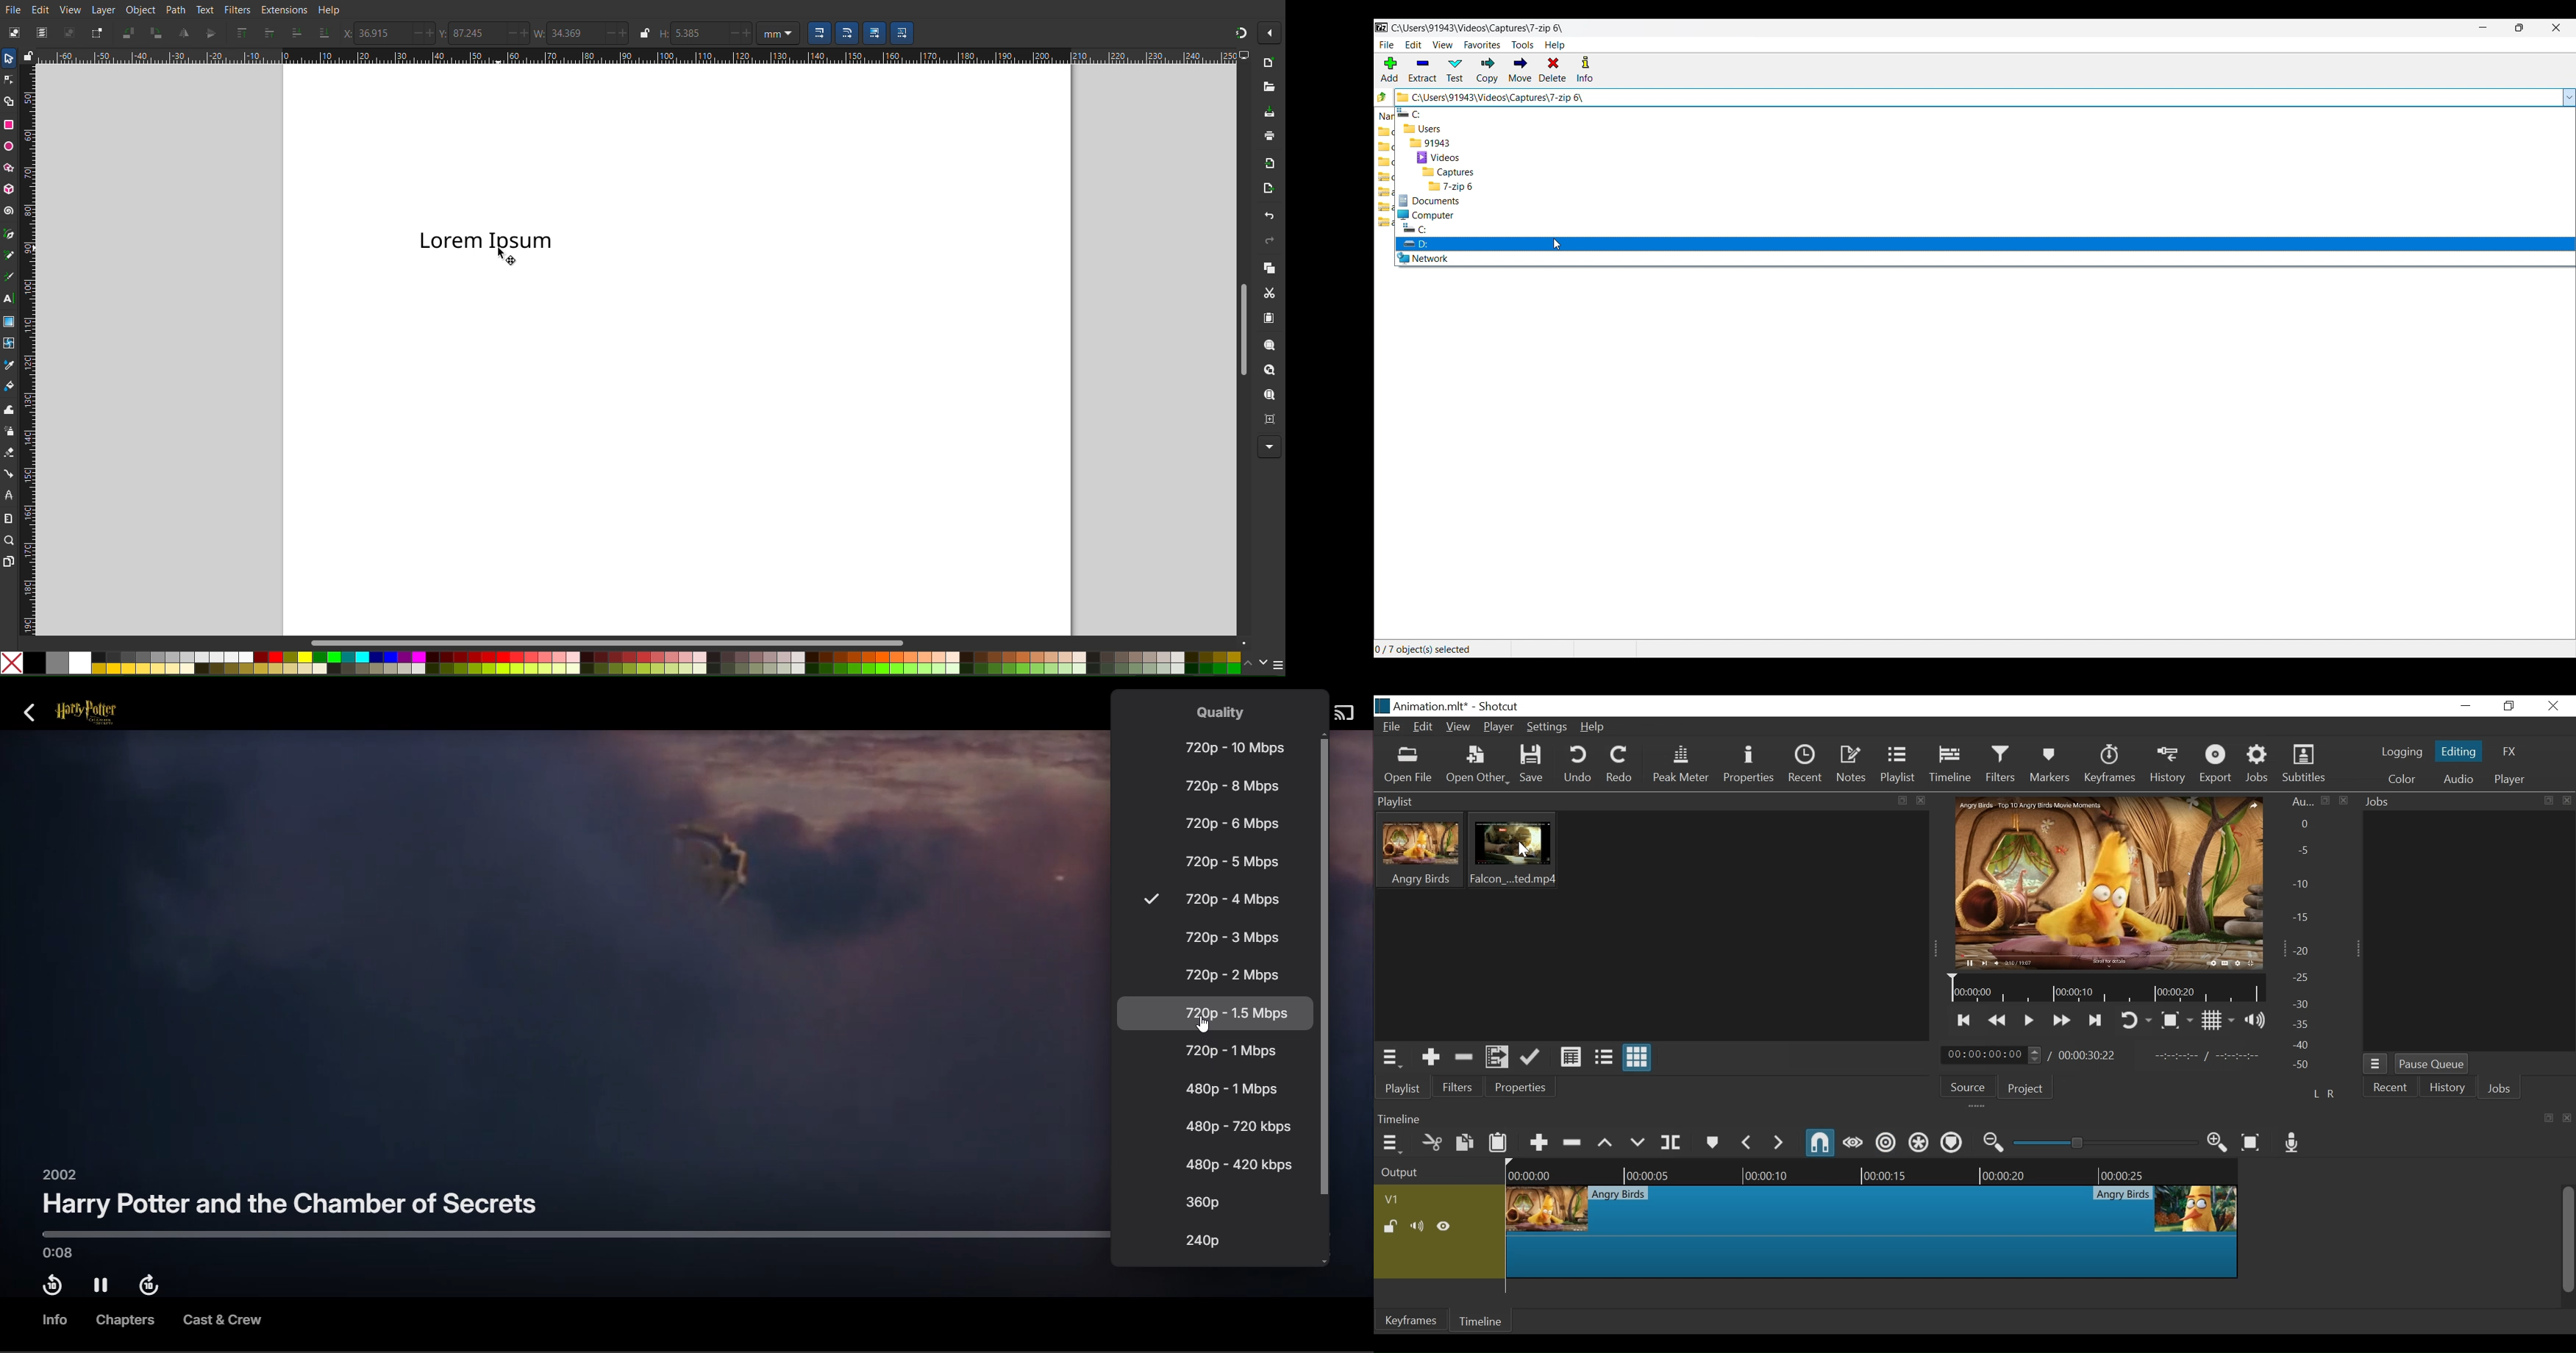 Image resolution: width=2576 pixels, height=1372 pixels. Describe the element at coordinates (1853, 1143) in the screenshot. I see `Scrub while dragging` at that location.